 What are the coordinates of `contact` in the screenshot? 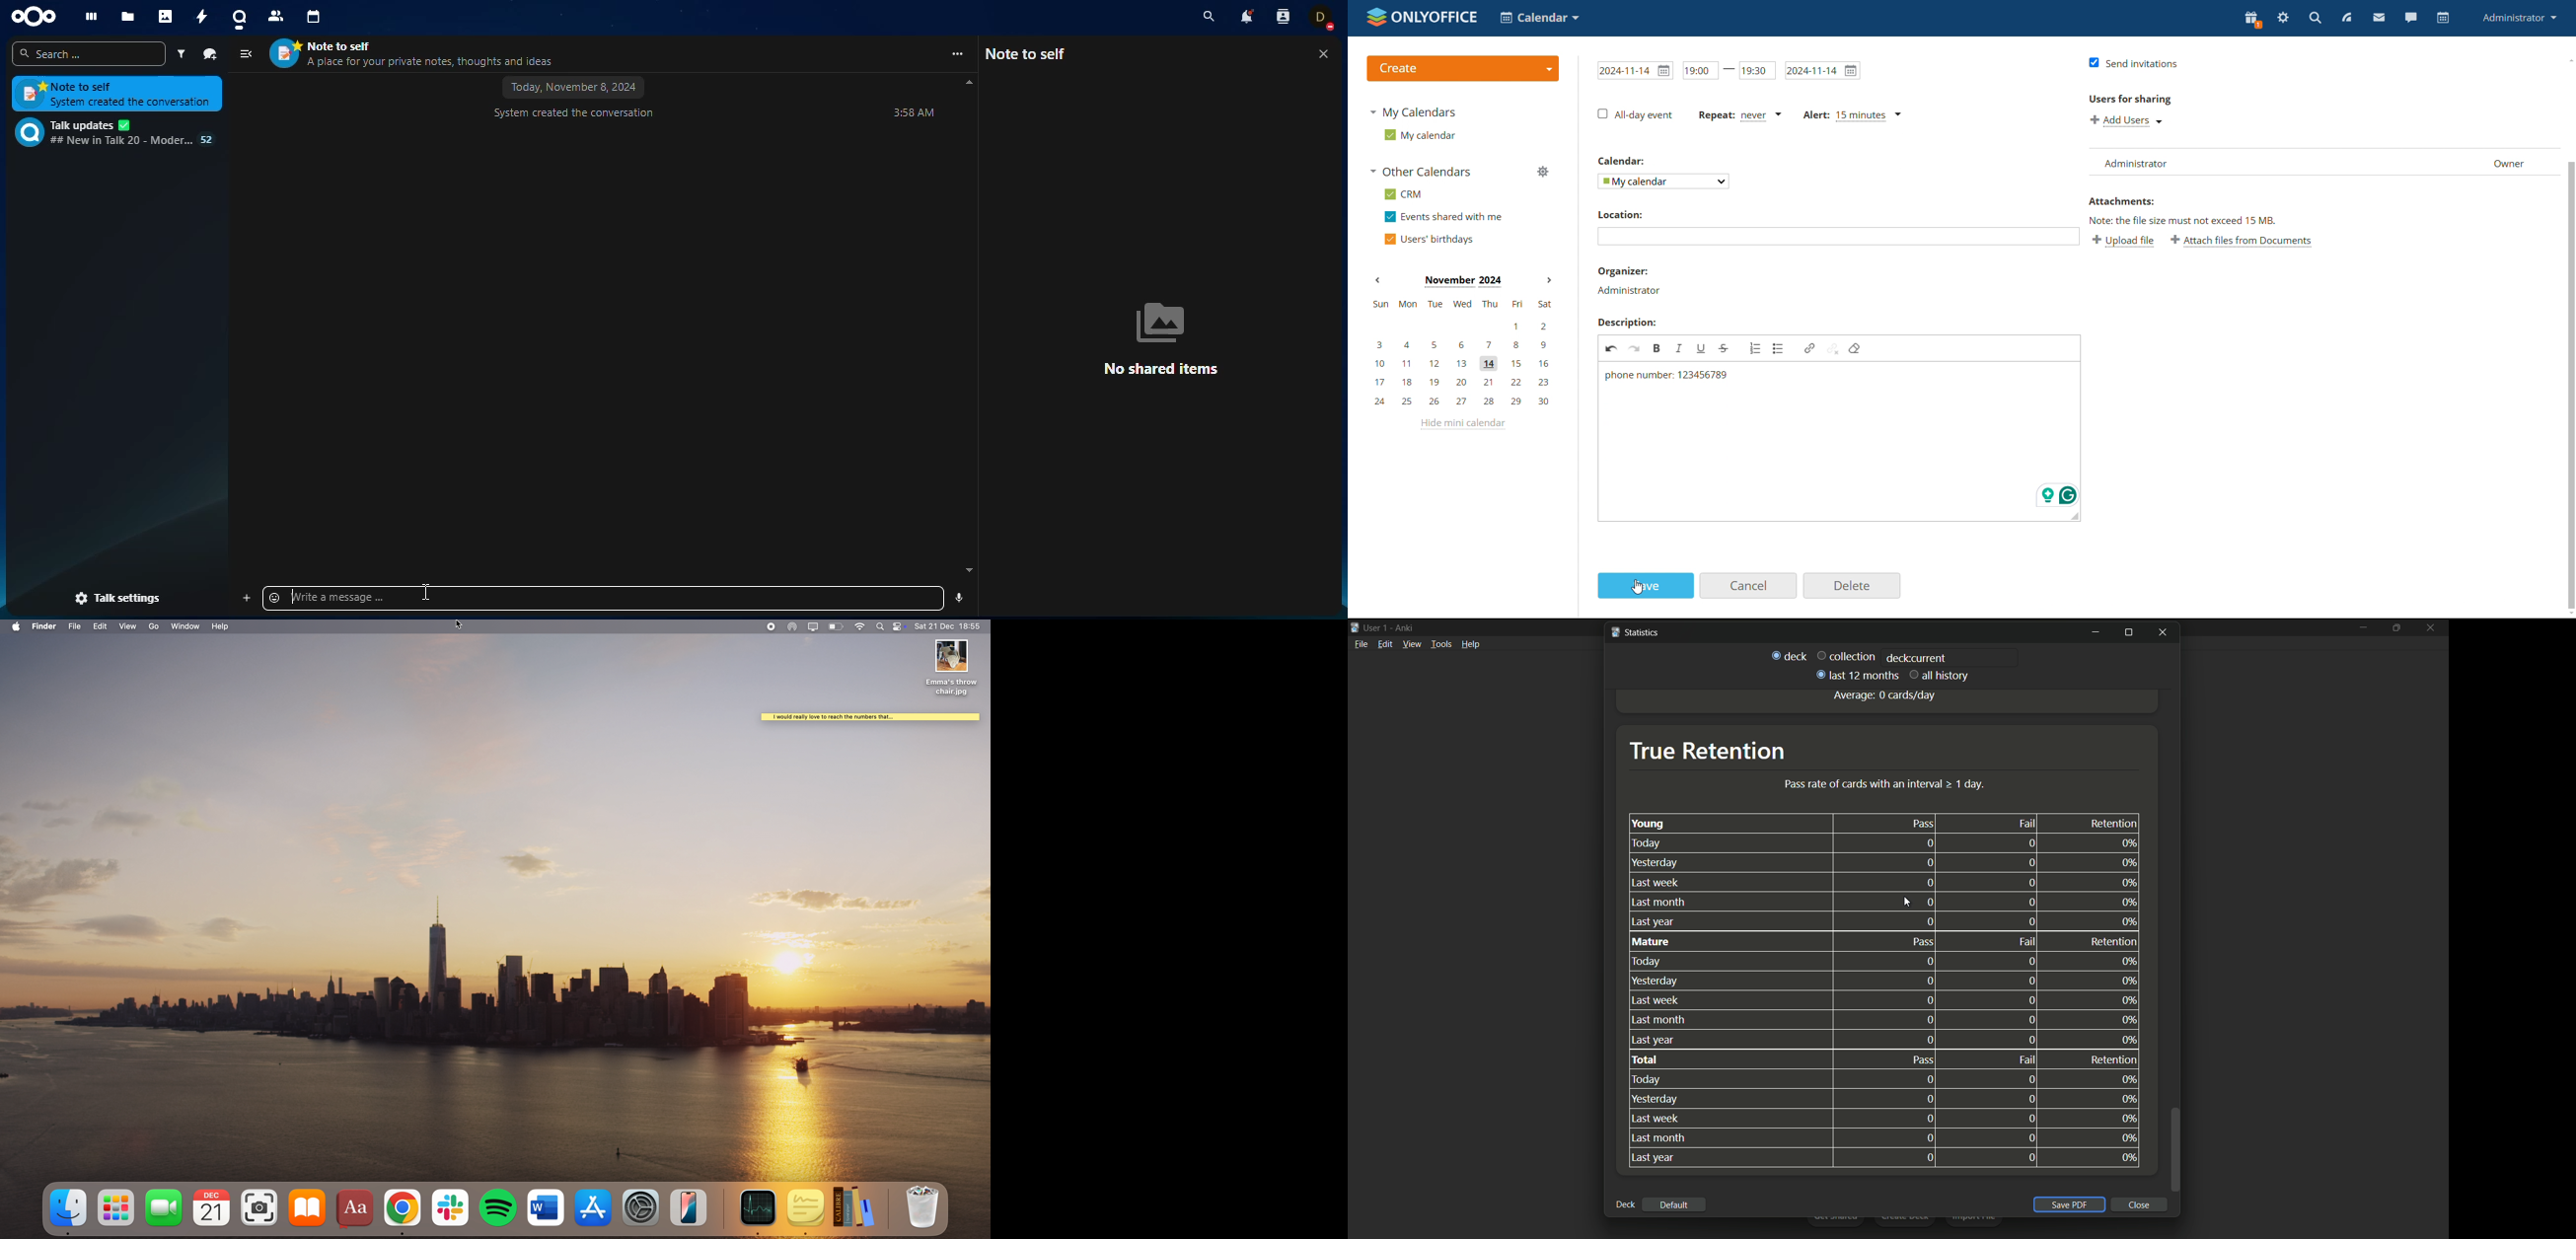 It's located at (418, 52).